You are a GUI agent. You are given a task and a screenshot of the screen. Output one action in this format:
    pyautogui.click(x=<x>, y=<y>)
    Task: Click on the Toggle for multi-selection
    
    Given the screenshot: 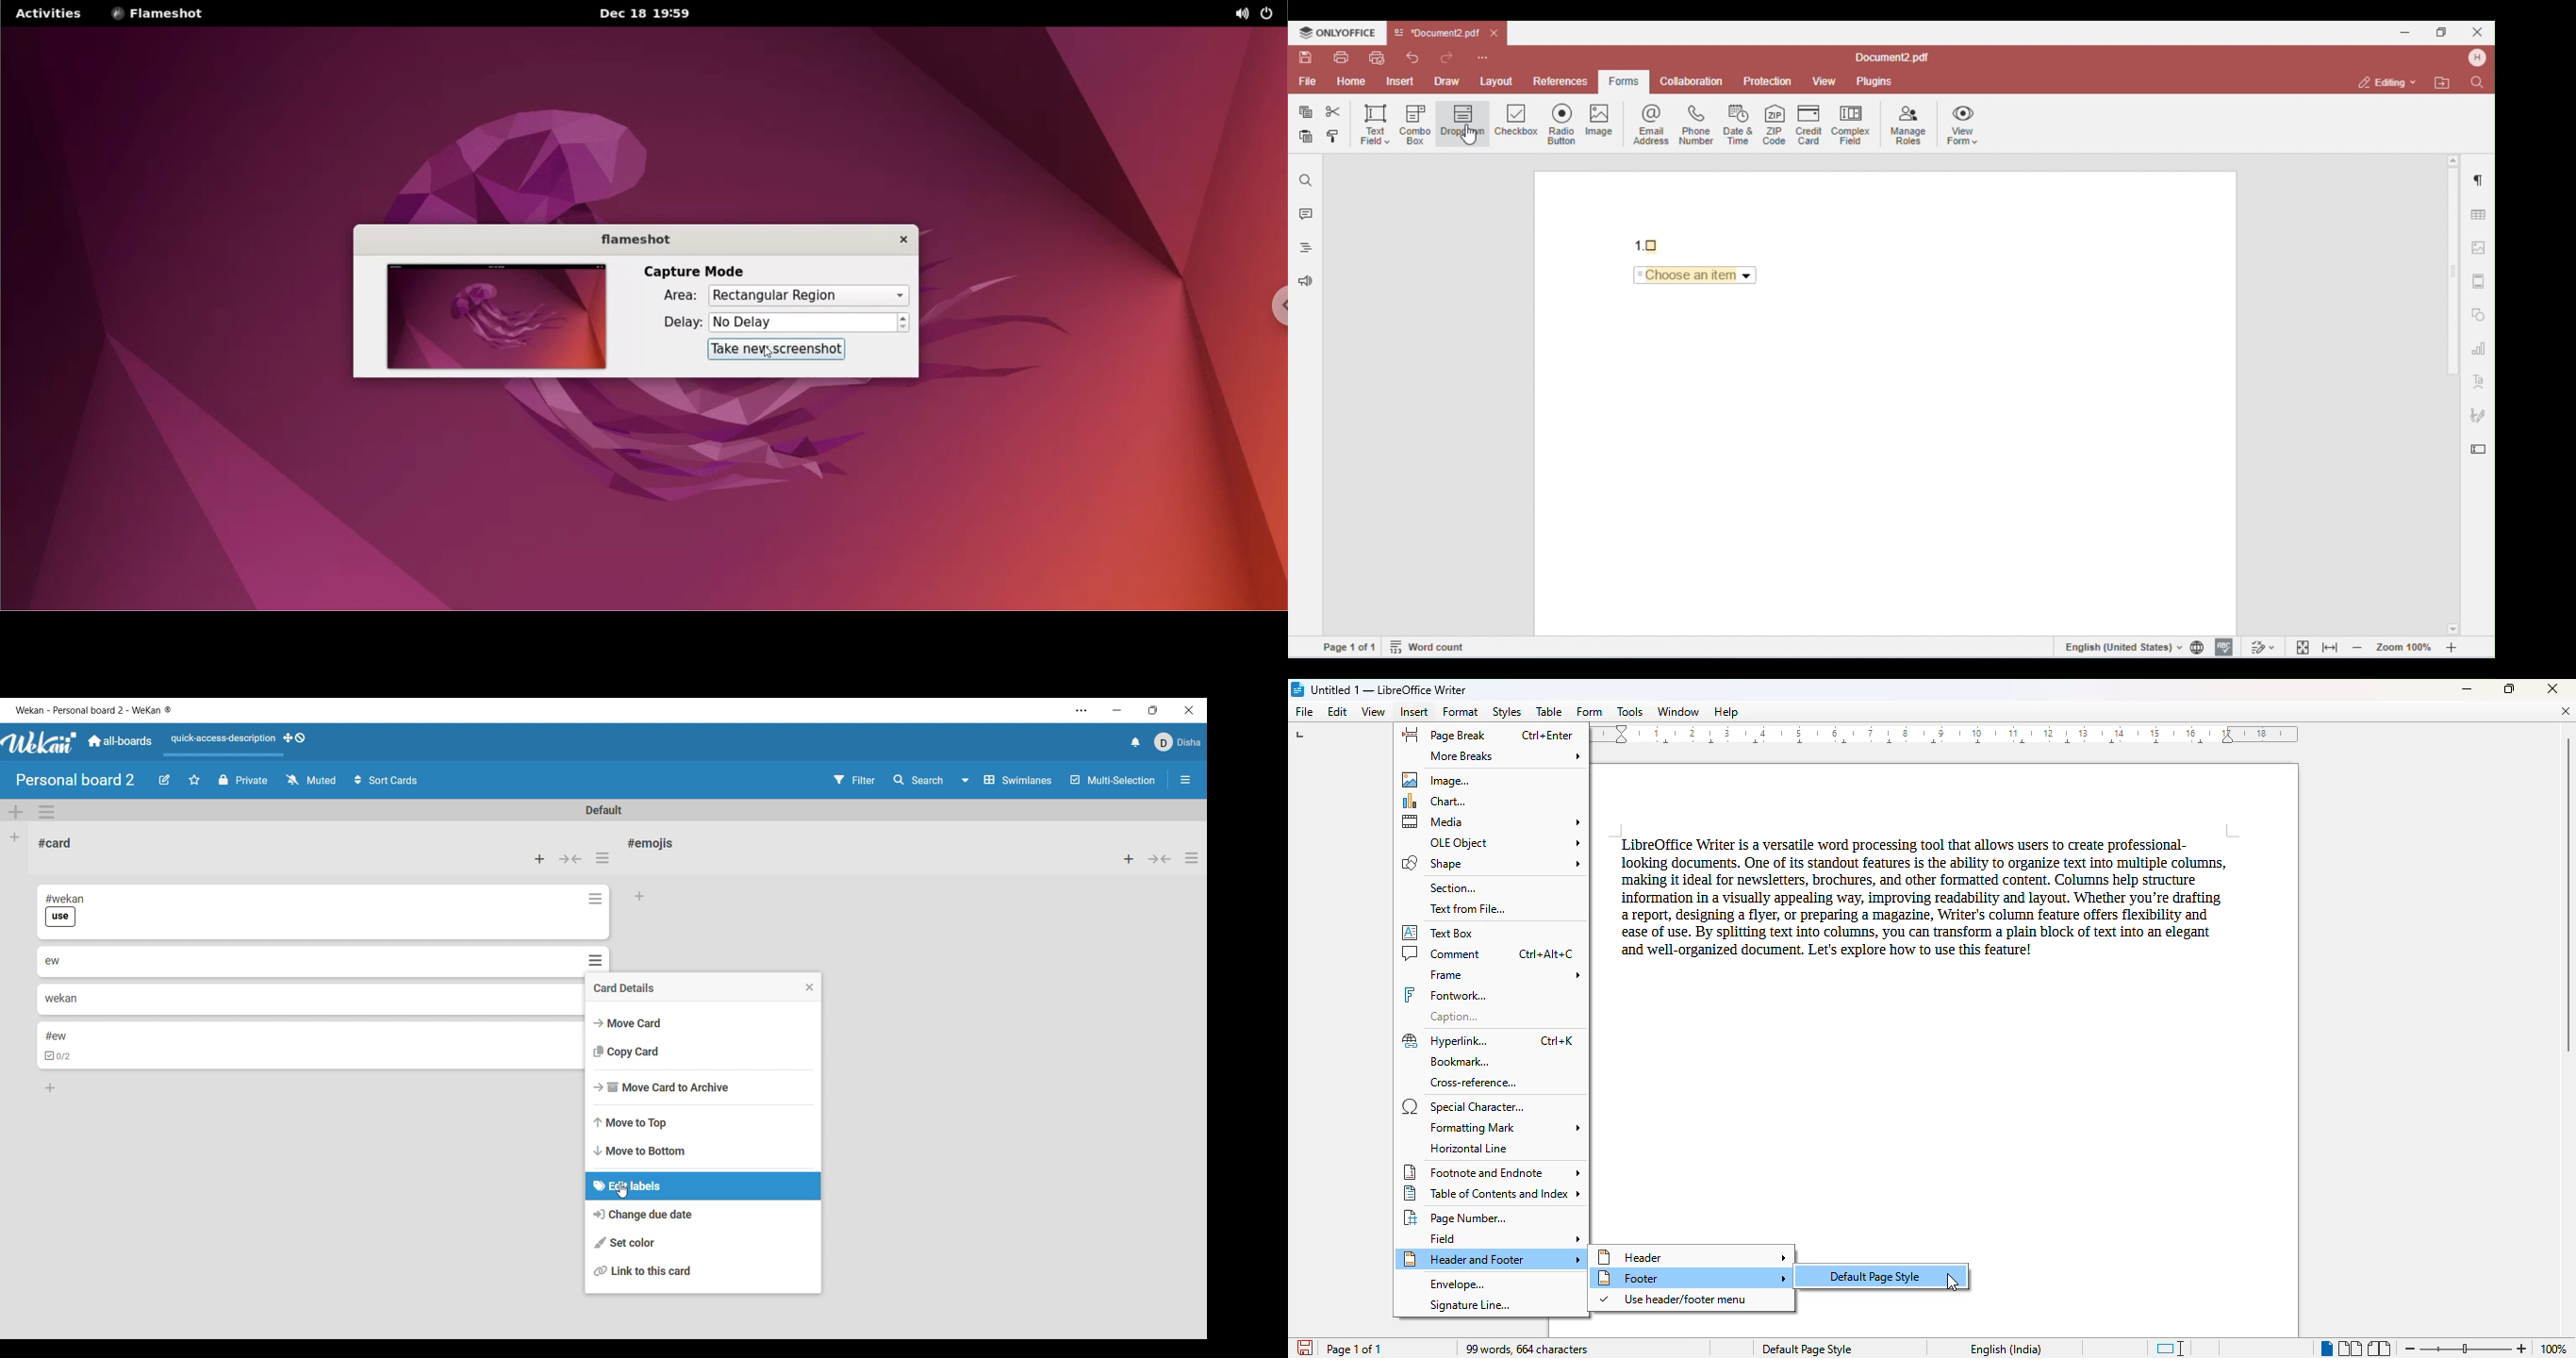 What is the action you would take?
    pyautogui.click(x=1113, y=780)
    